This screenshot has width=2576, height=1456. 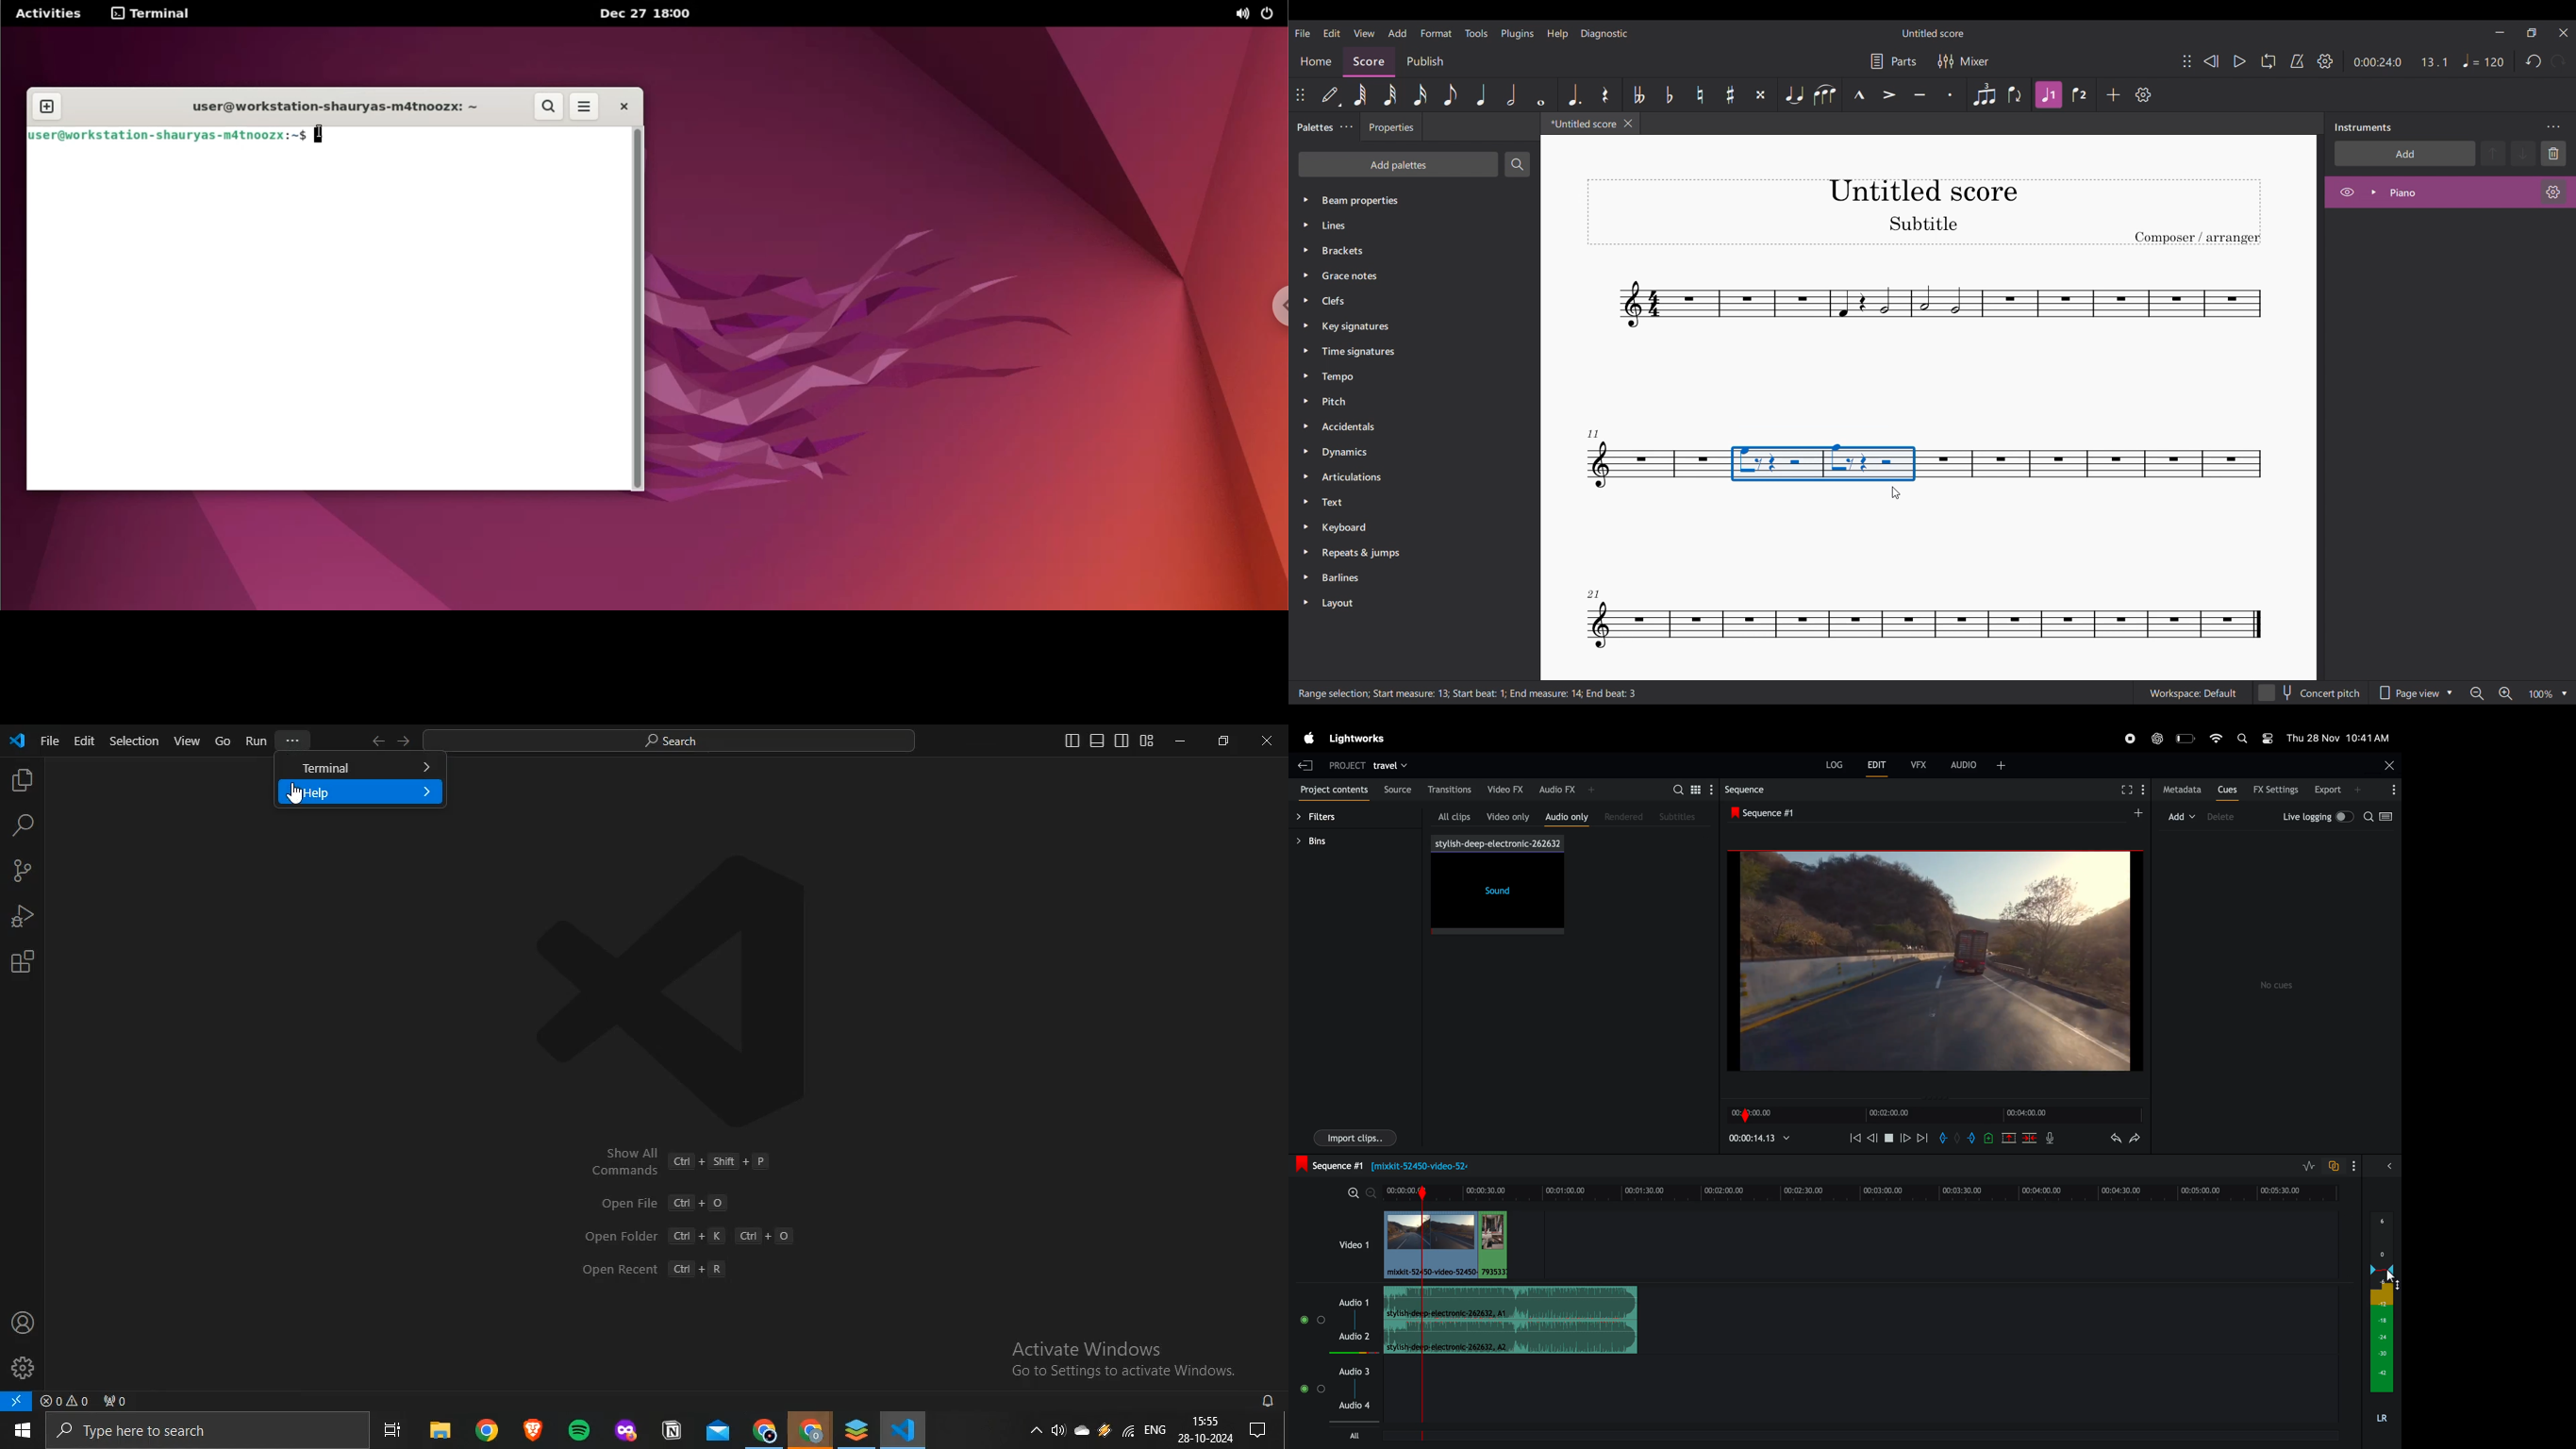 I want to click on Audio 4, so click(x=1358, y=1405).